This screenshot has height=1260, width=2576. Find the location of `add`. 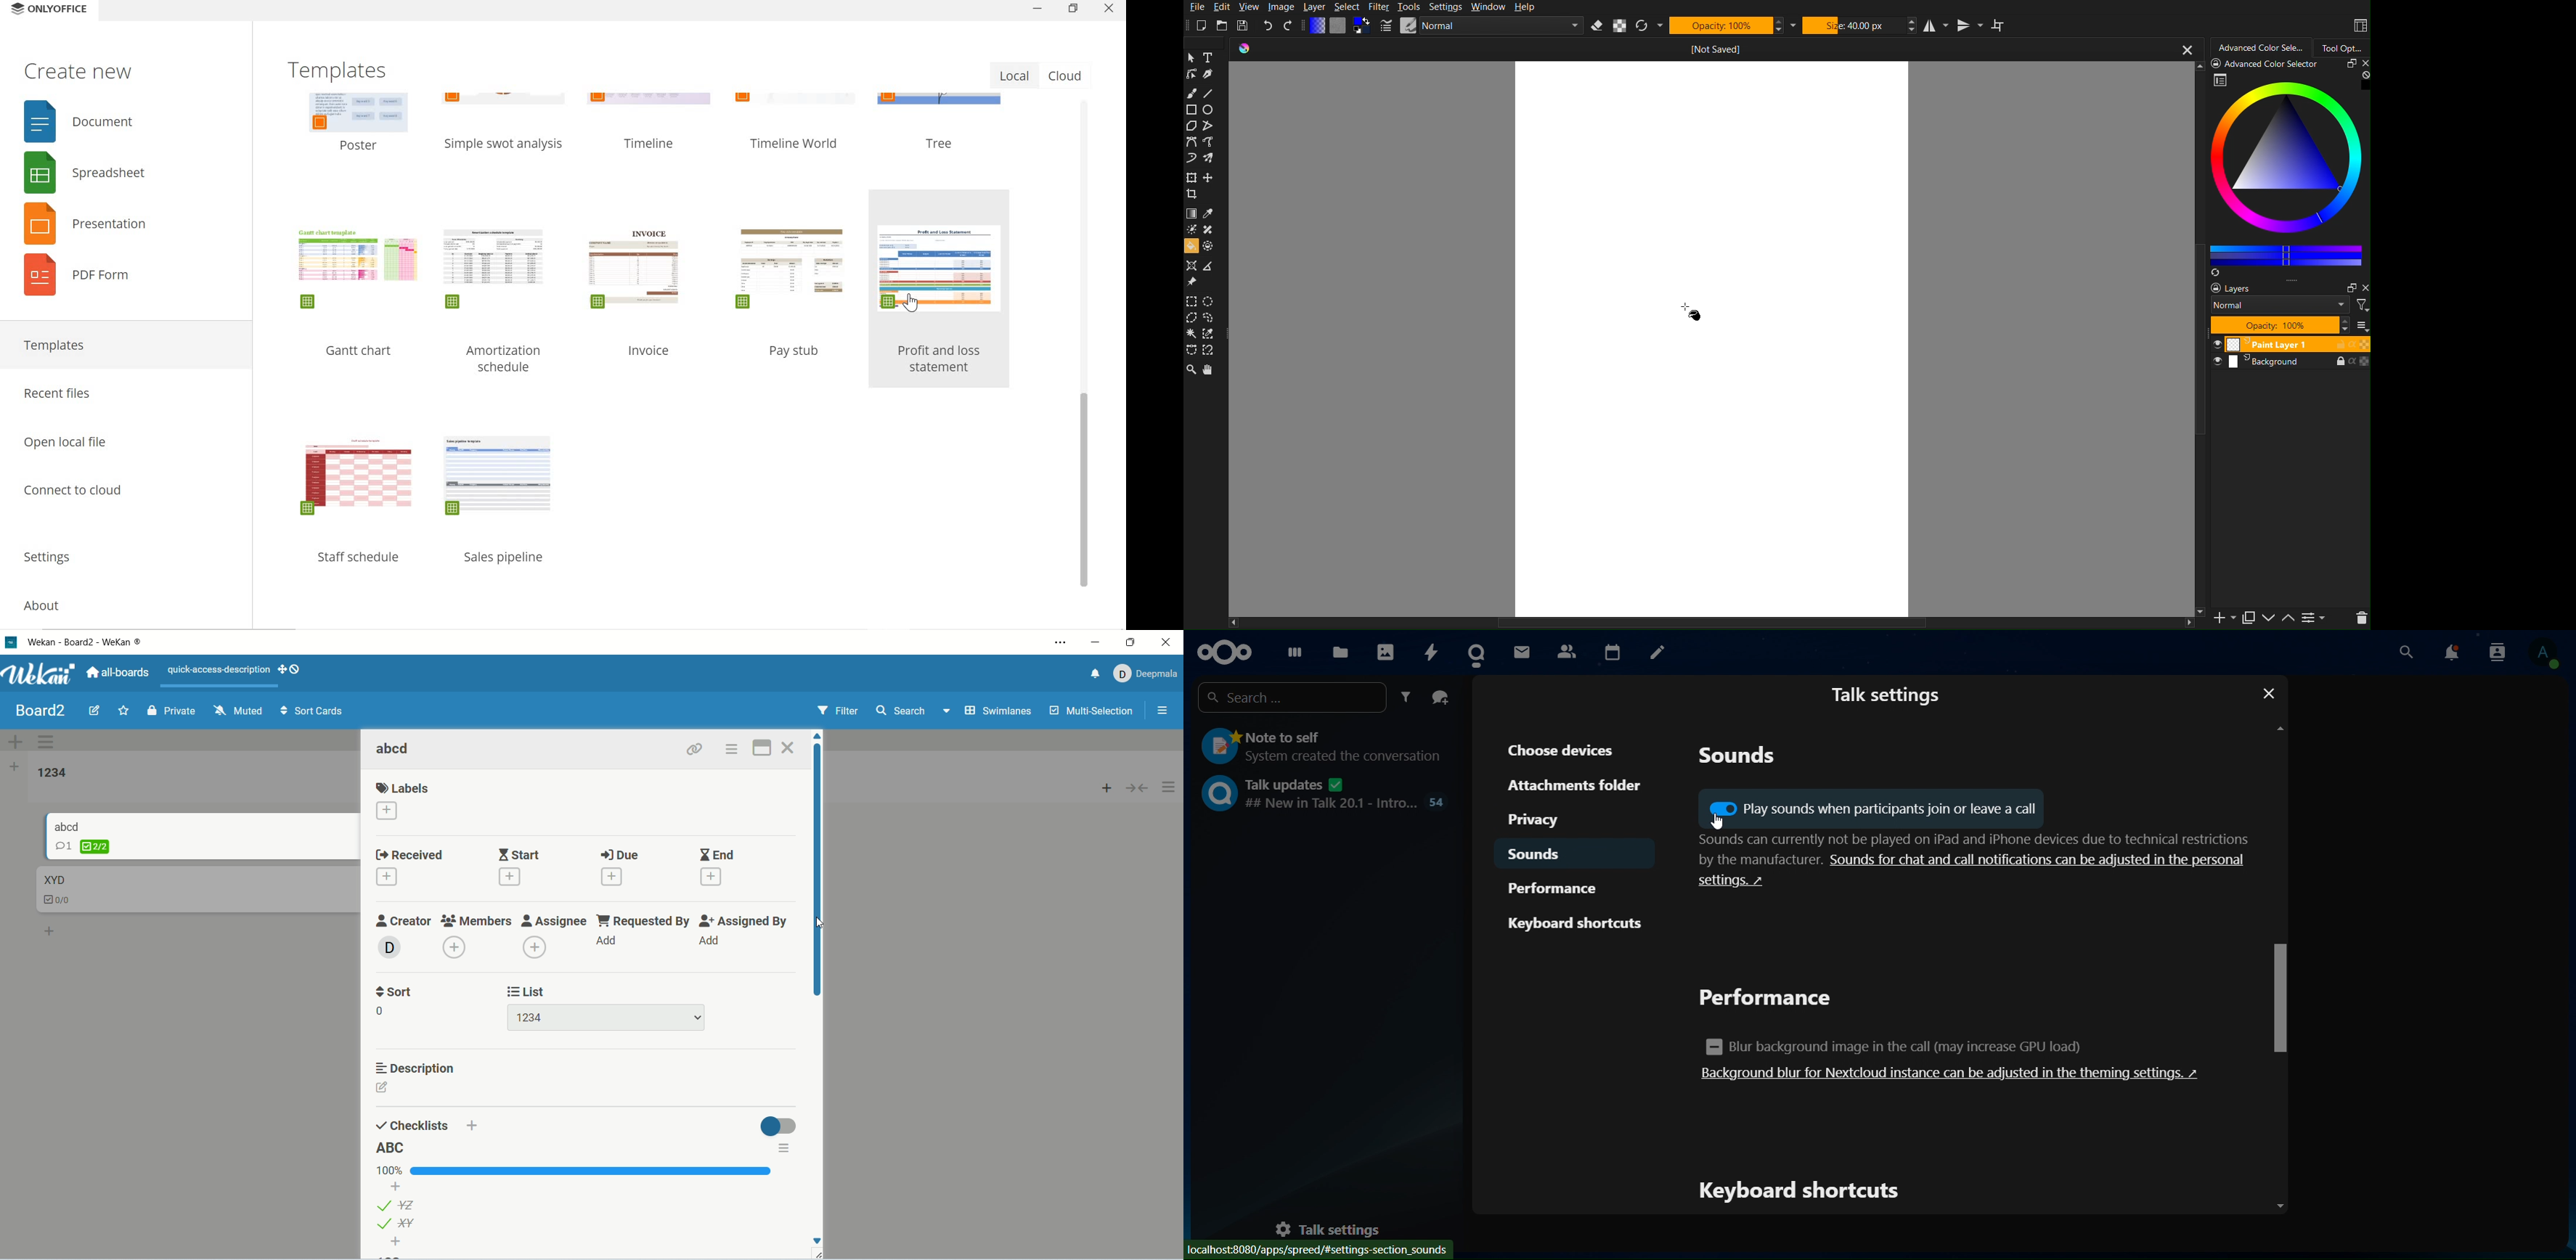

add is located at coordinates (386, 811).